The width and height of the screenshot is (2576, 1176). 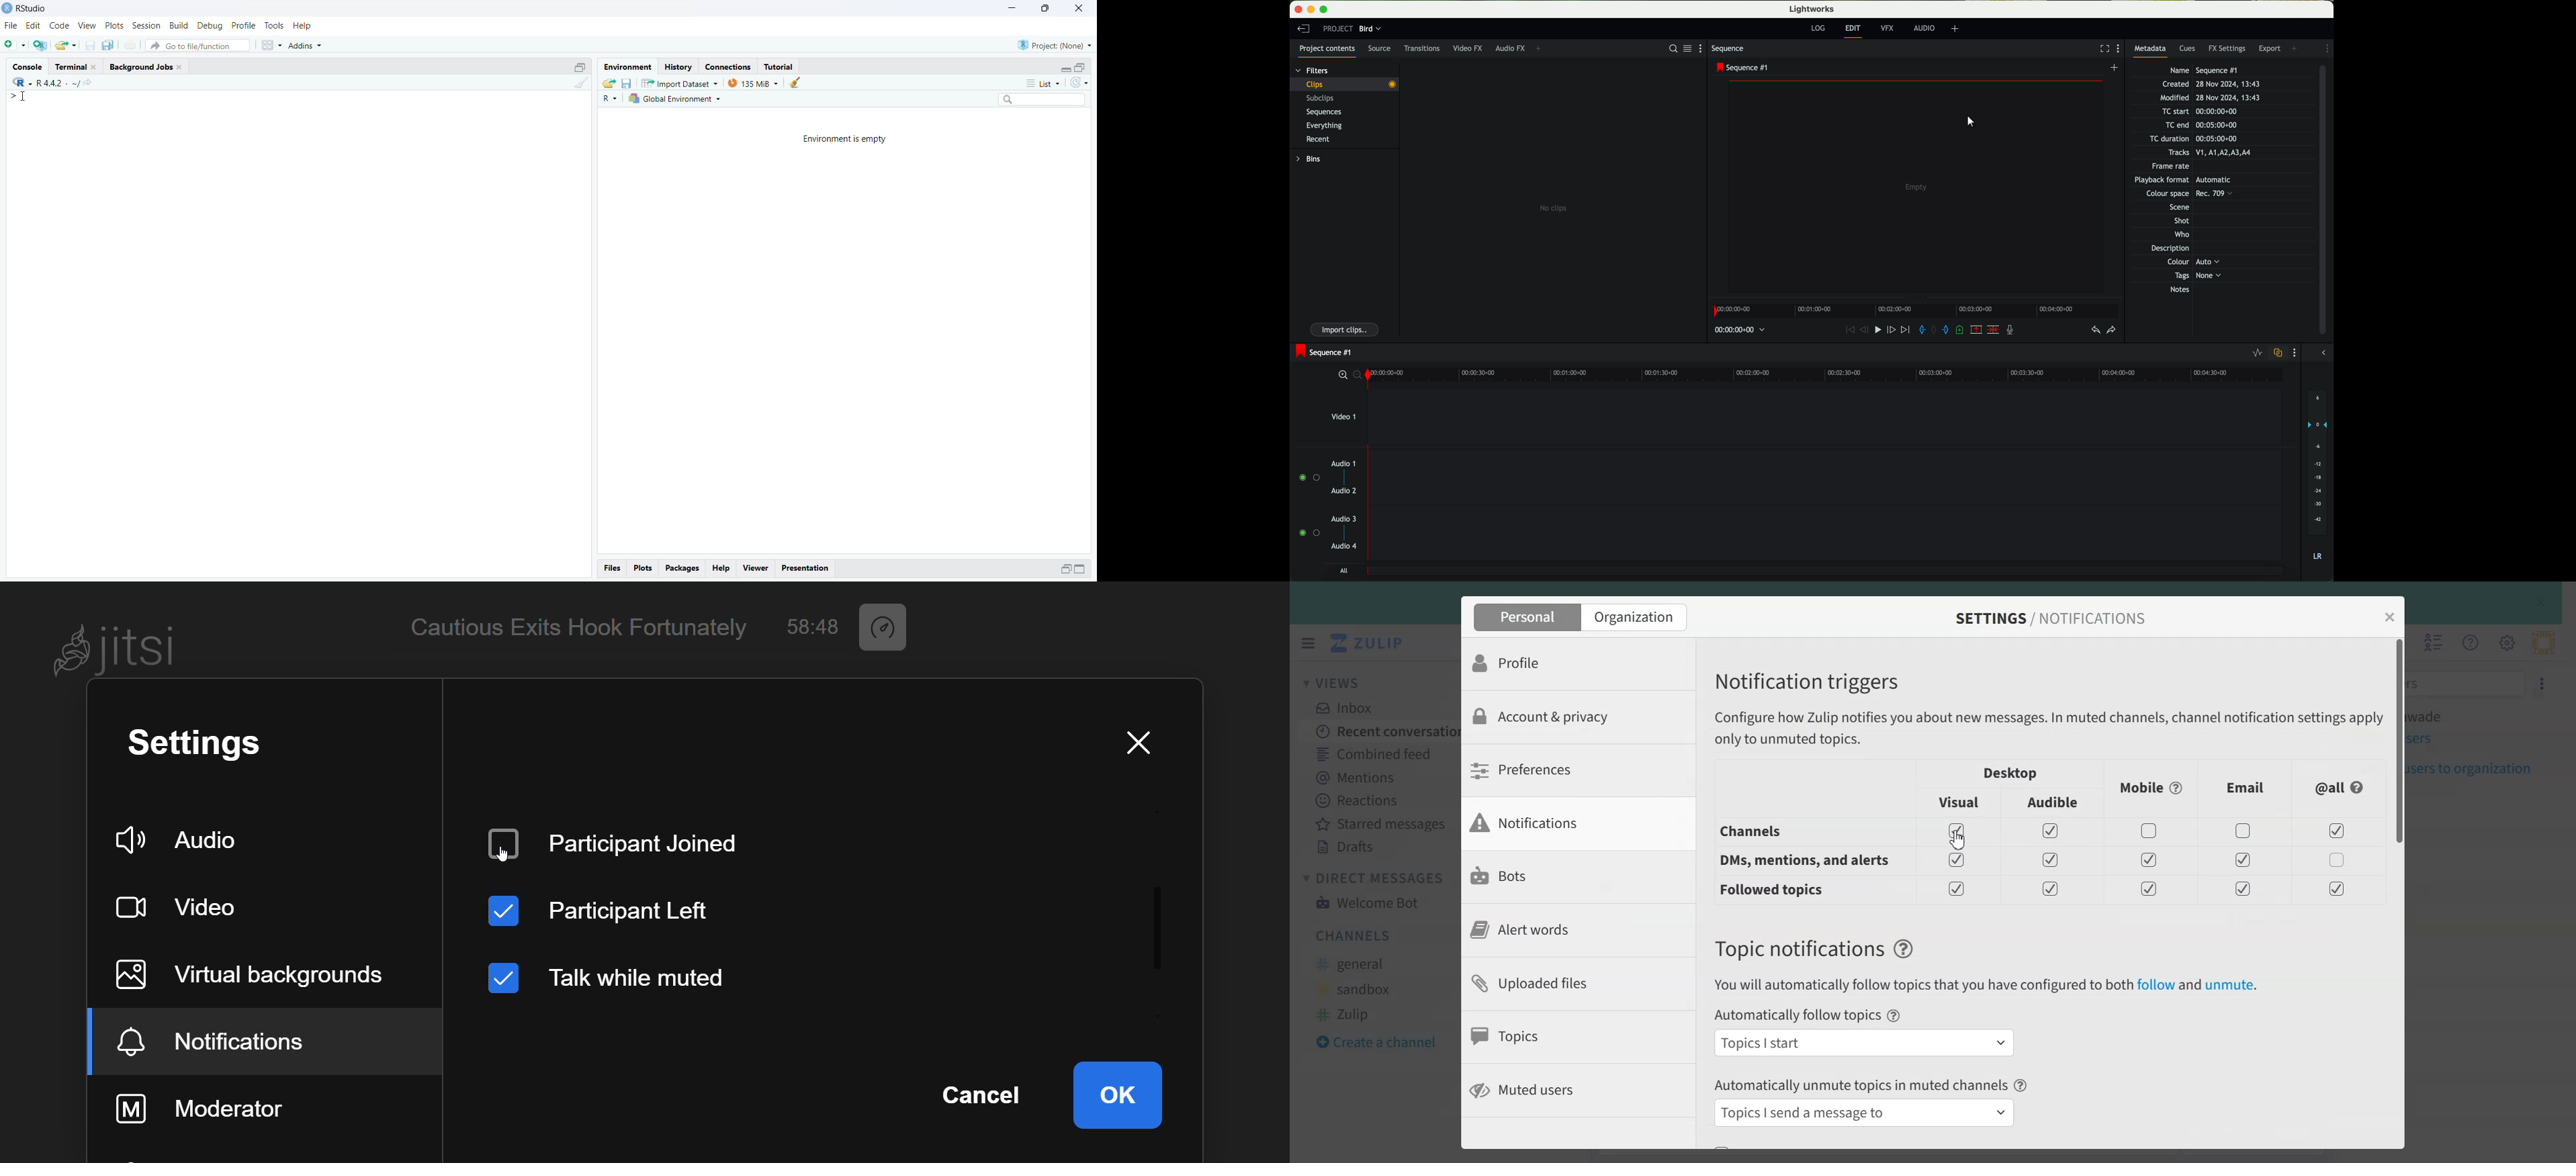 What do you see at coordinates (2298, 351) in the screenshot?
I see `show settings menu` at bounding box center [2298, 351].